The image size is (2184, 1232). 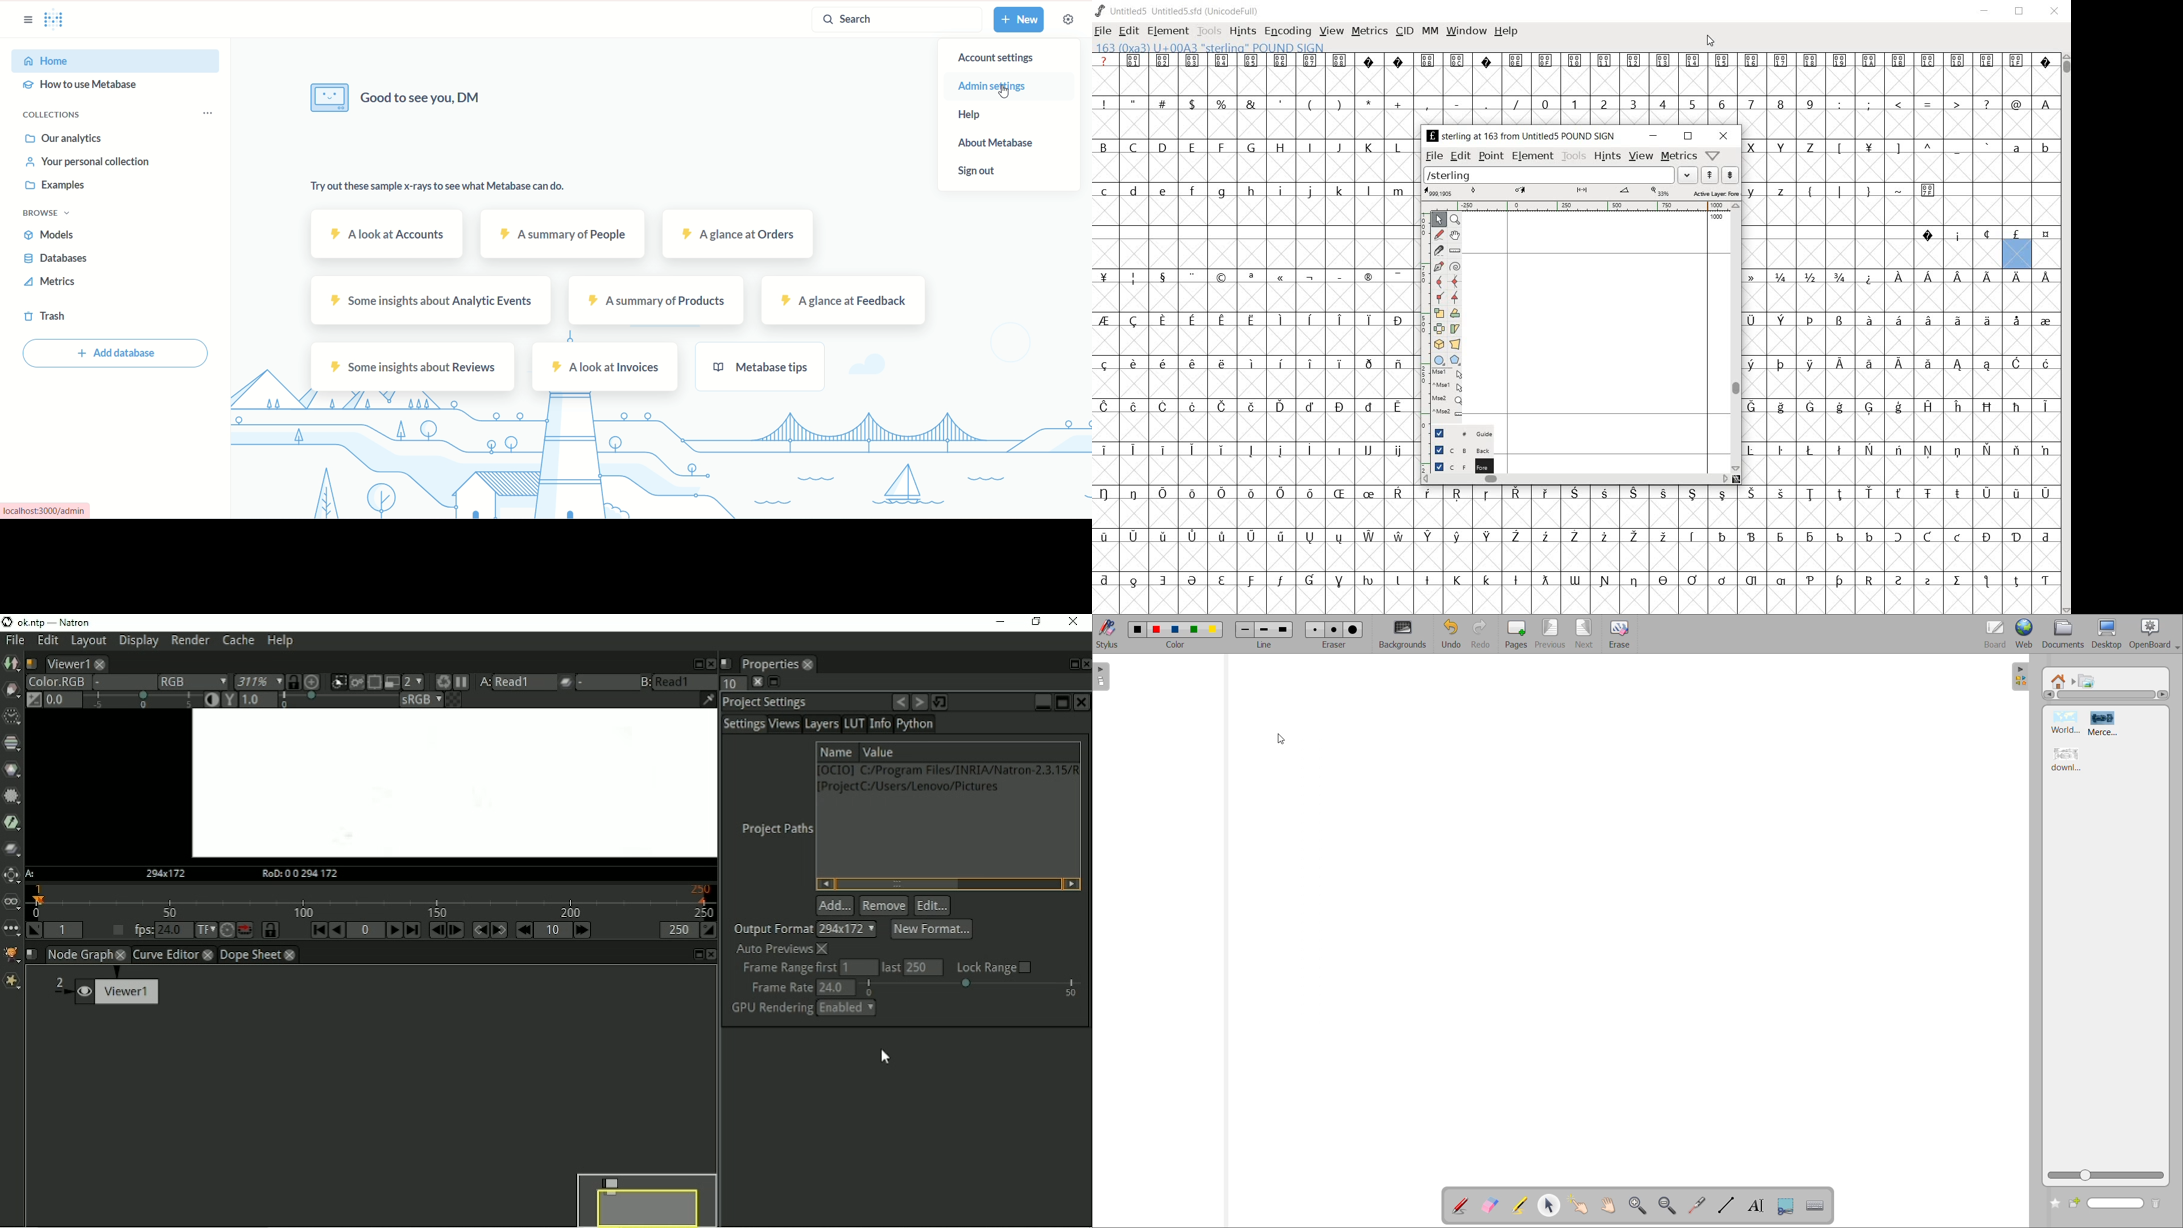 What do you see at coordinates (1634, 582) in the screenshot?
I see `Symbol` at bounding box center [1634, 582].